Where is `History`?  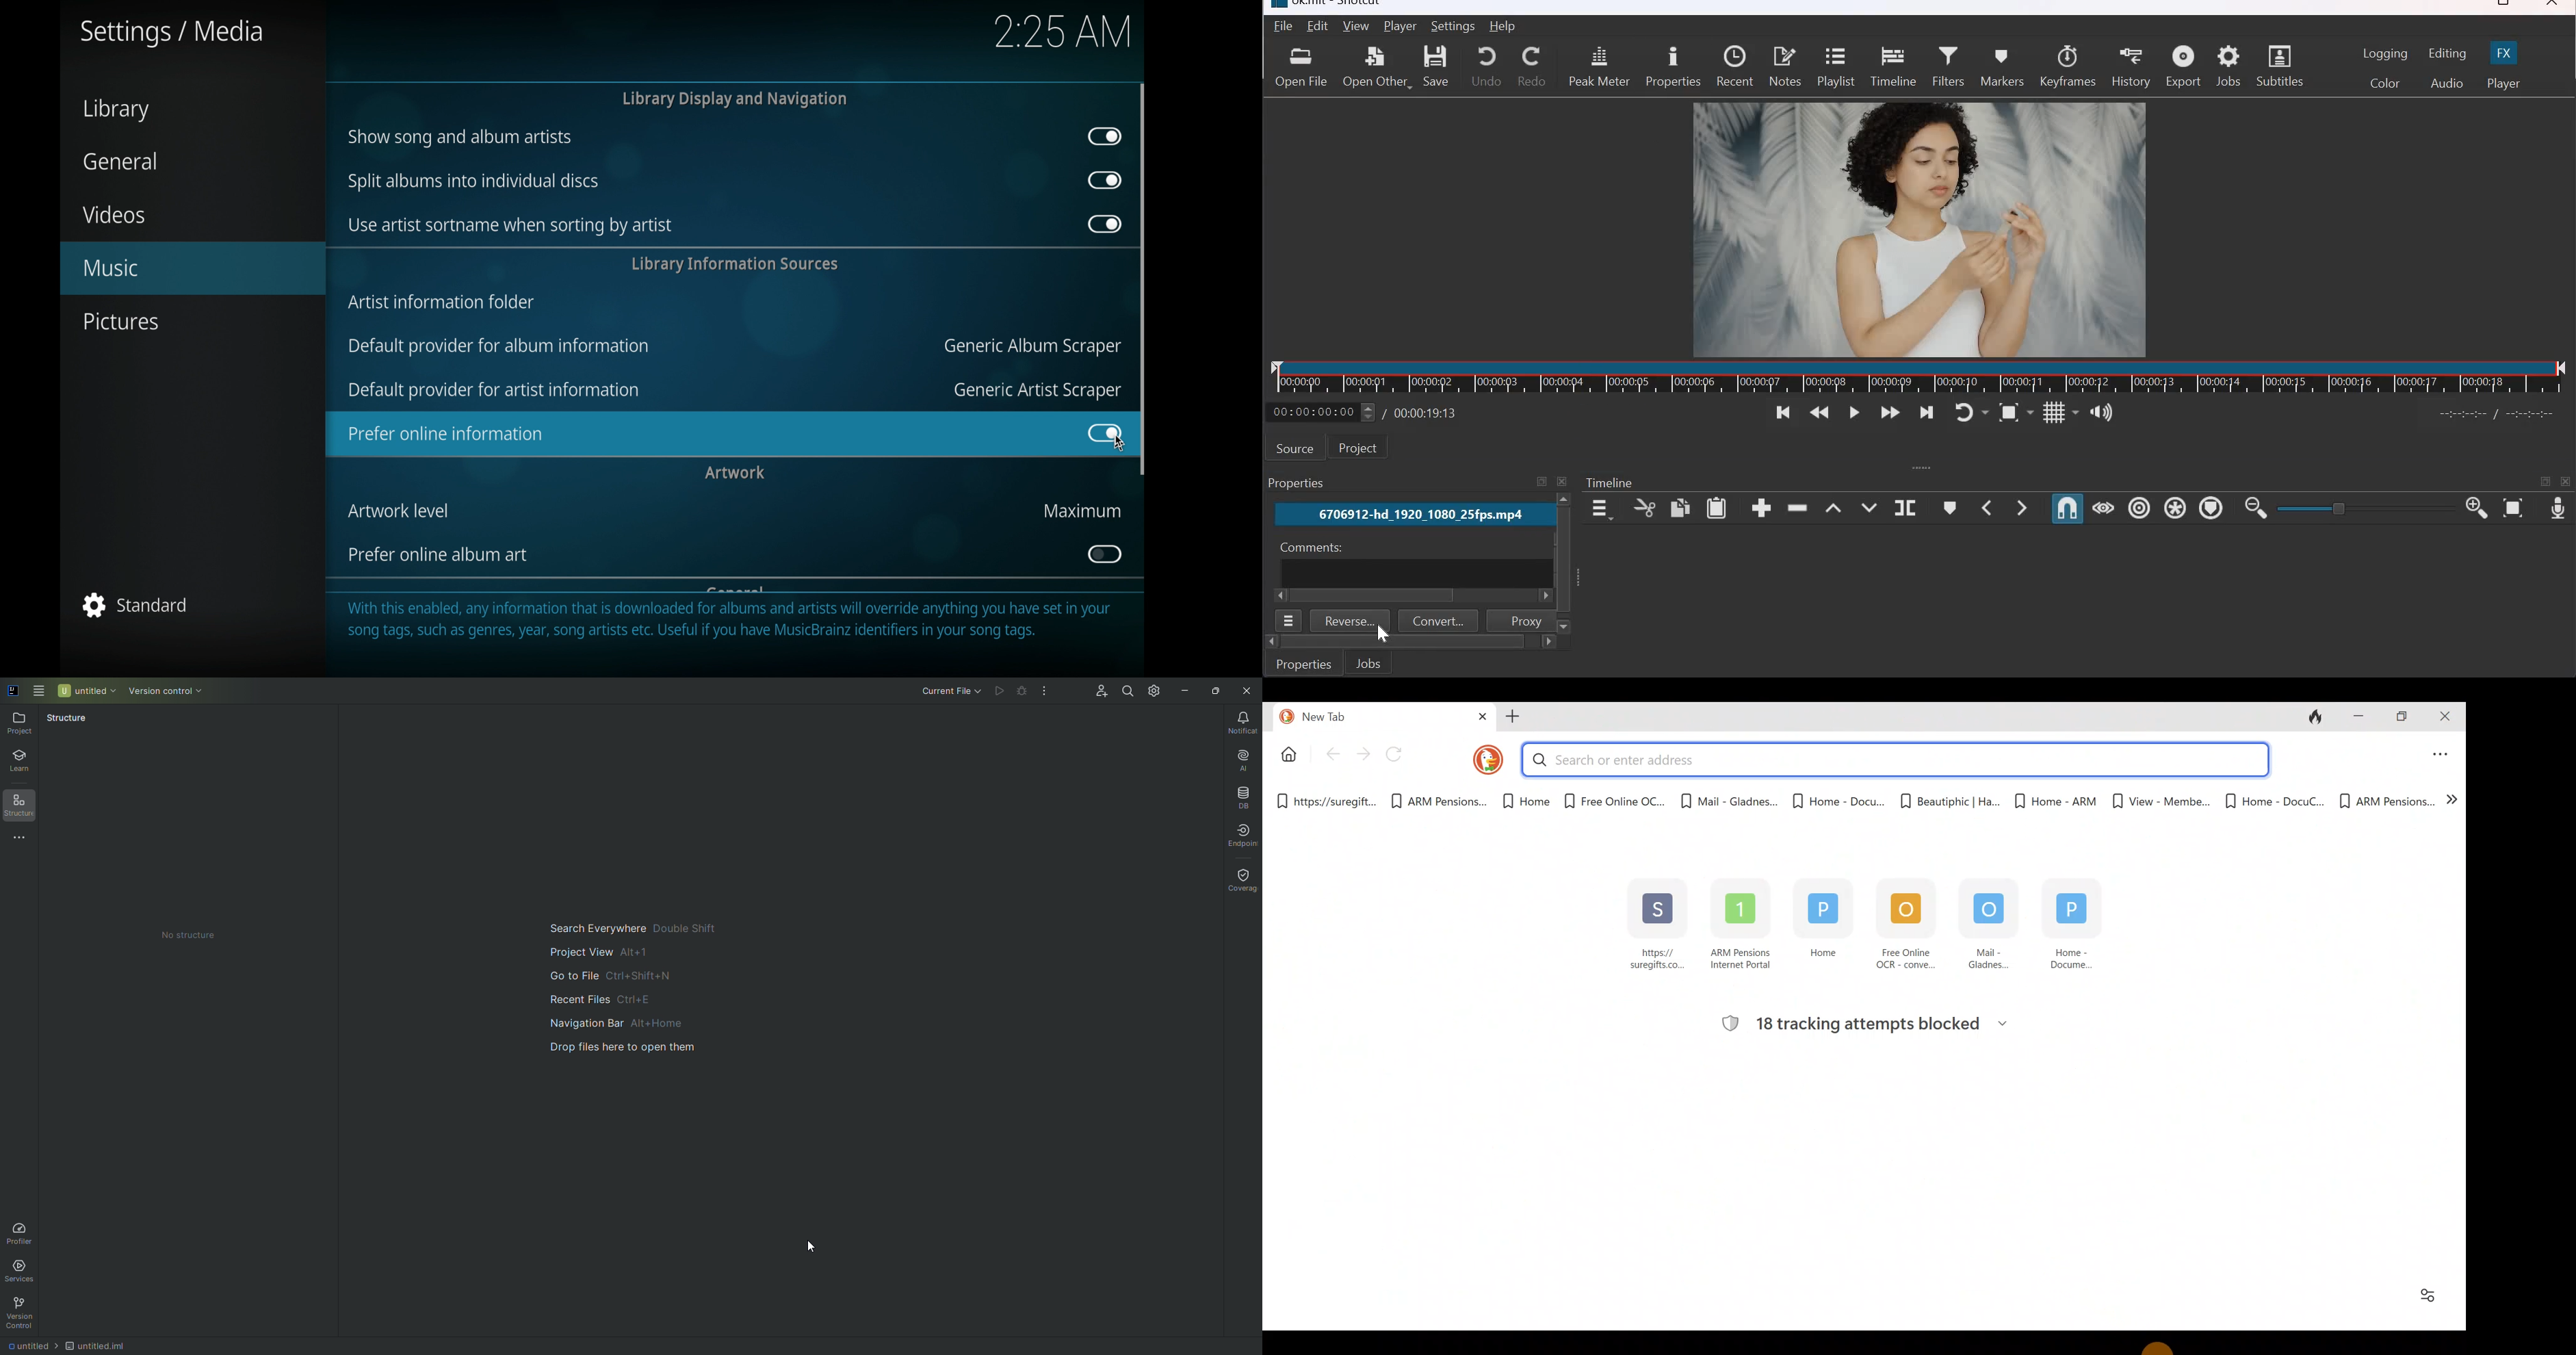
History is located at coordinates (2131, 66).